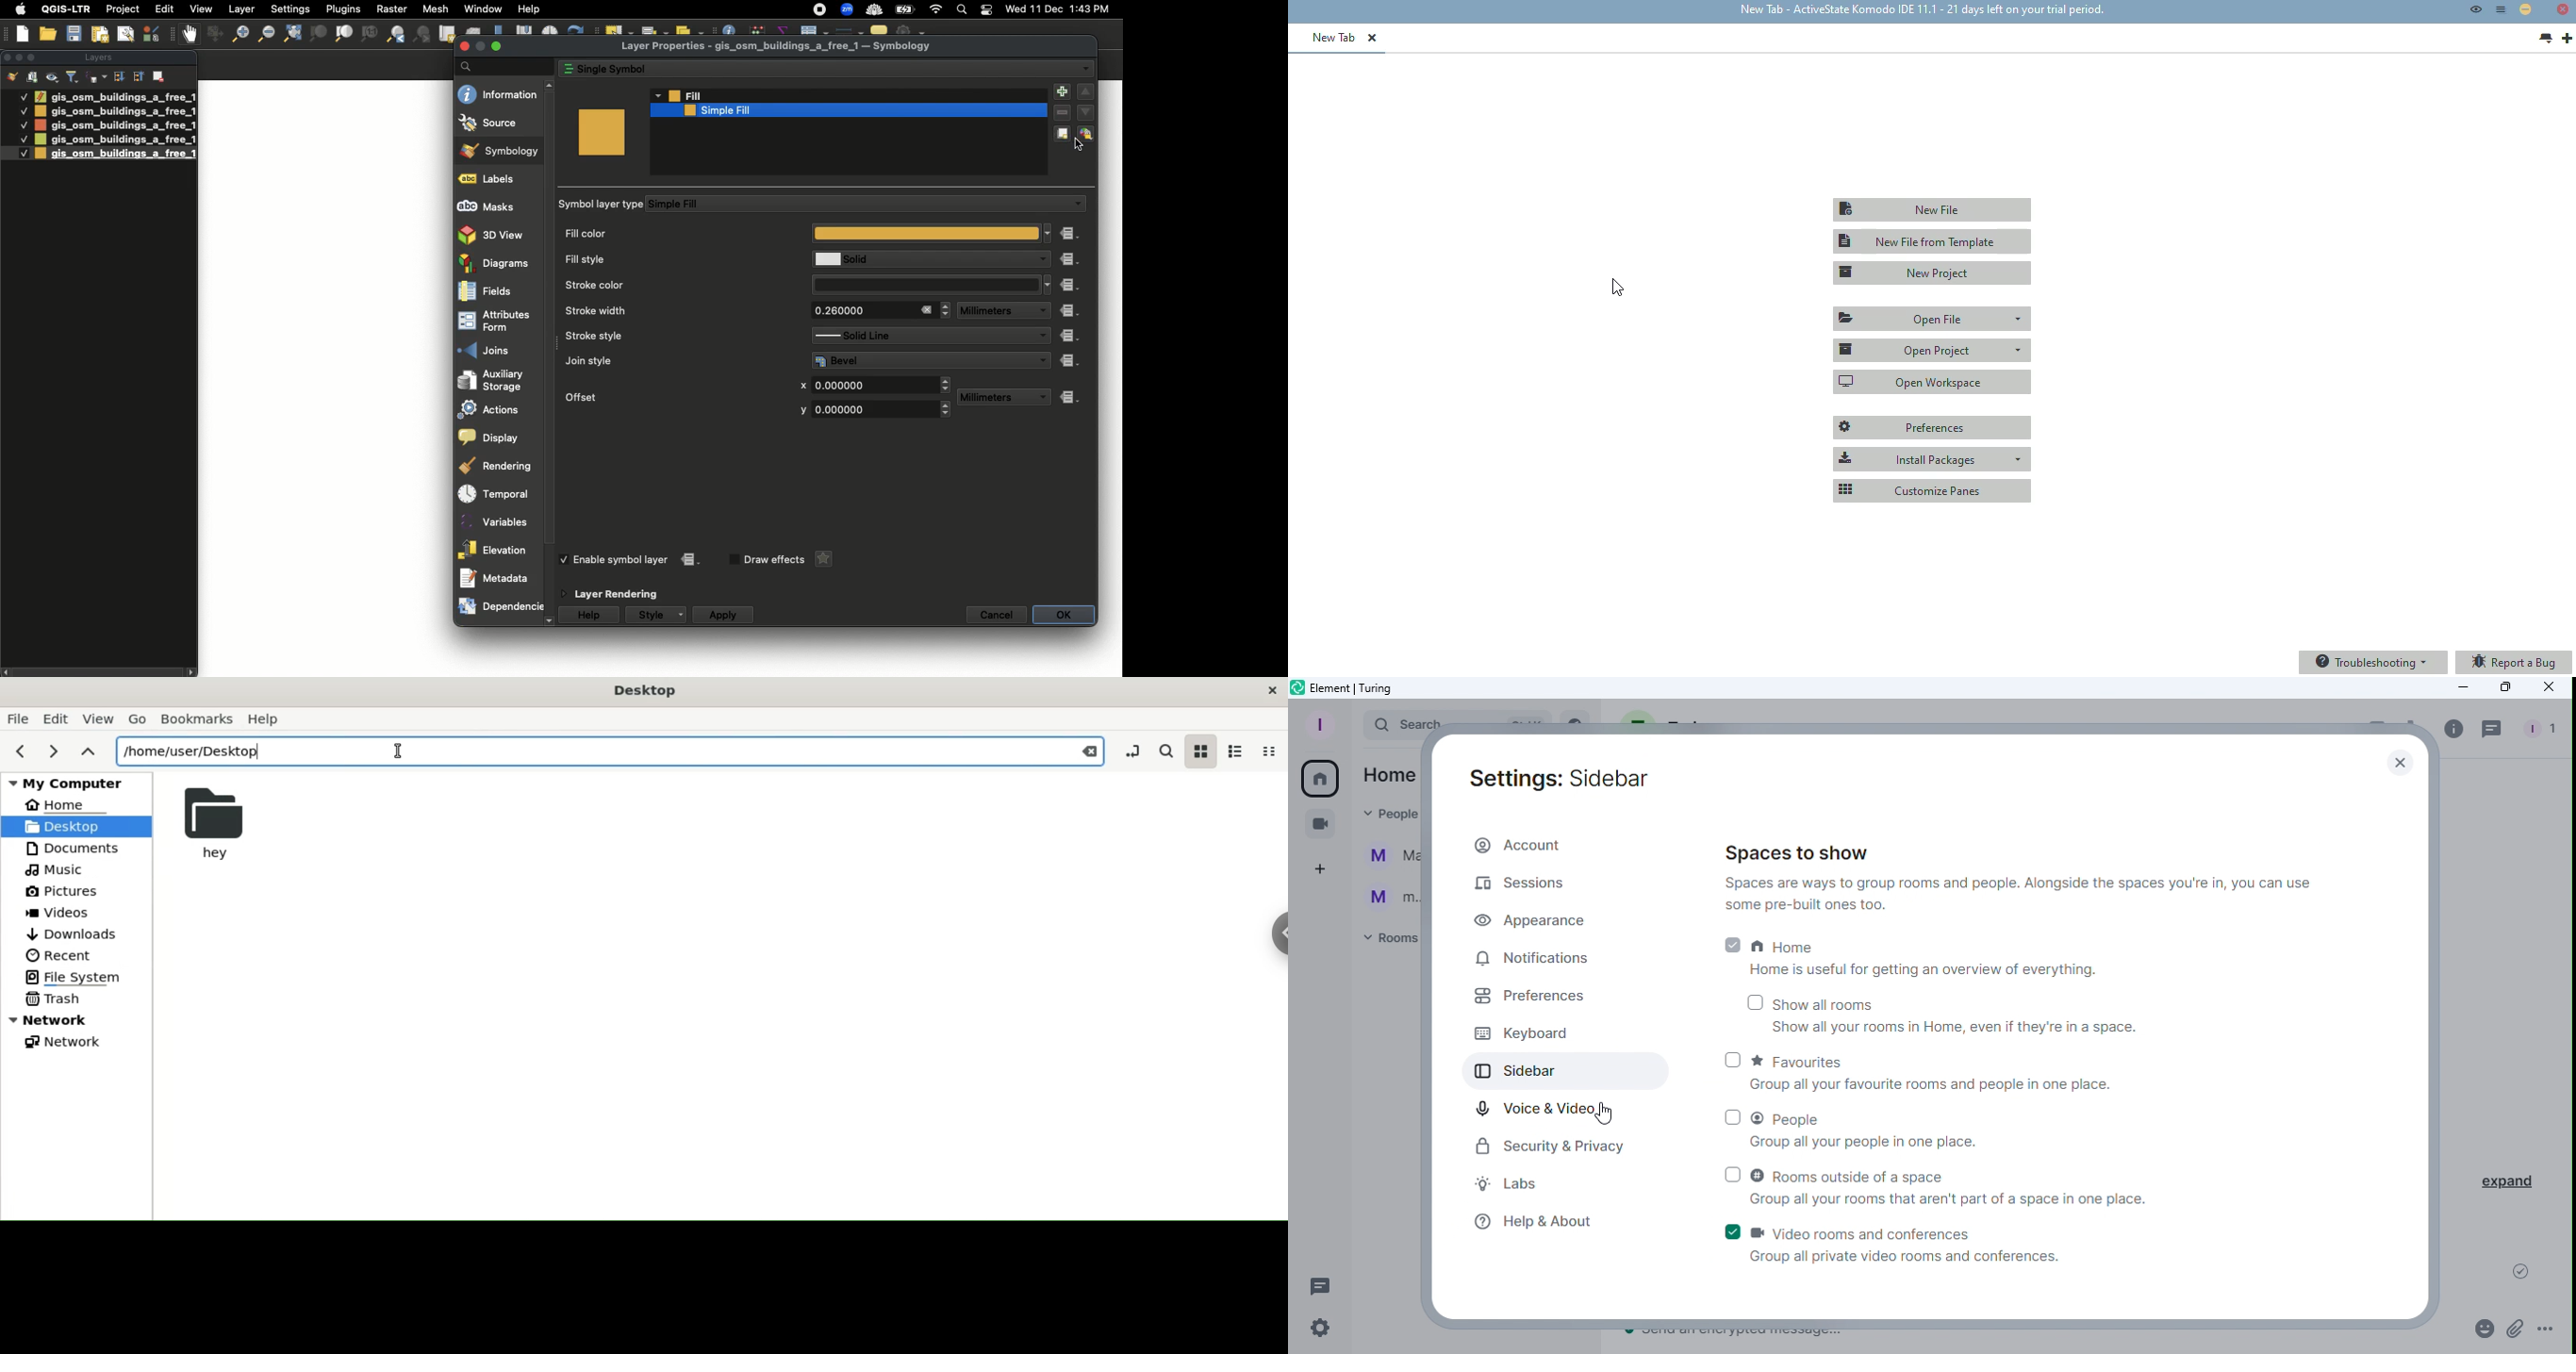 This screenshot has width=2576, height=1372. I want to click on Drop down, so click(1041, 311).